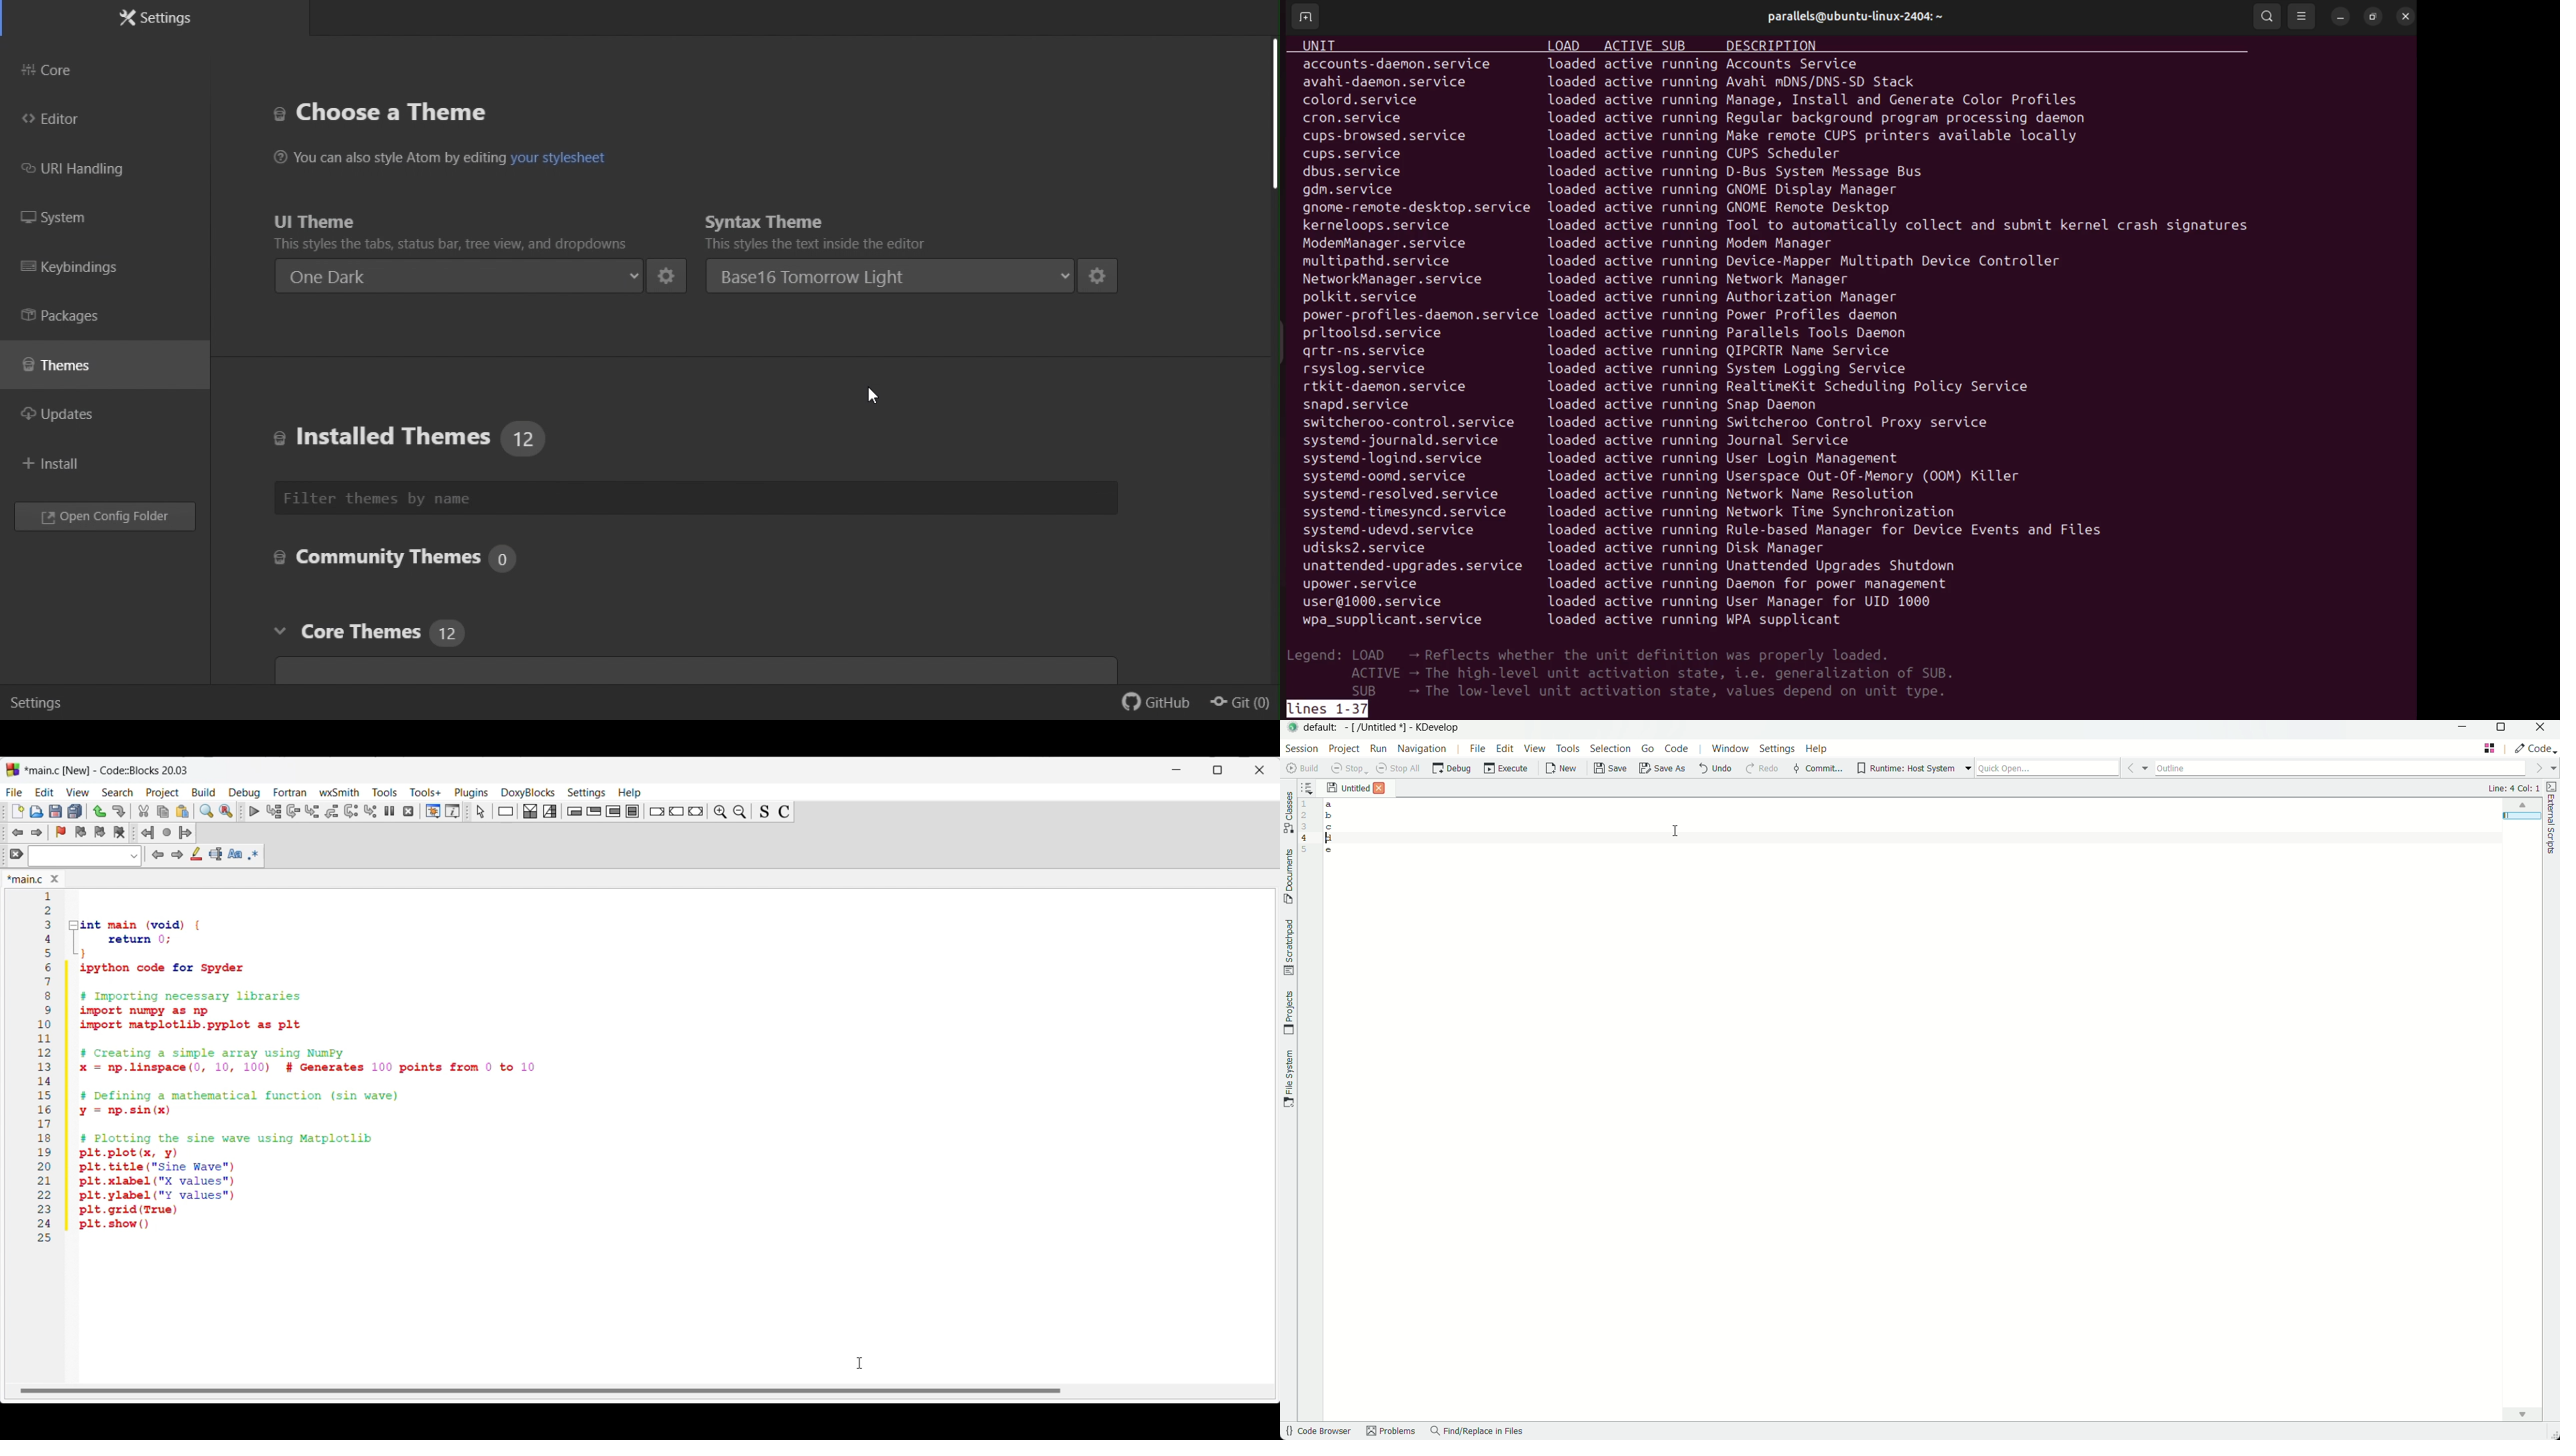  What do you see at coordinates (528, 792) in the screenshot?
I see `DoxyBlocks menu` at bounding box center [528, 792].